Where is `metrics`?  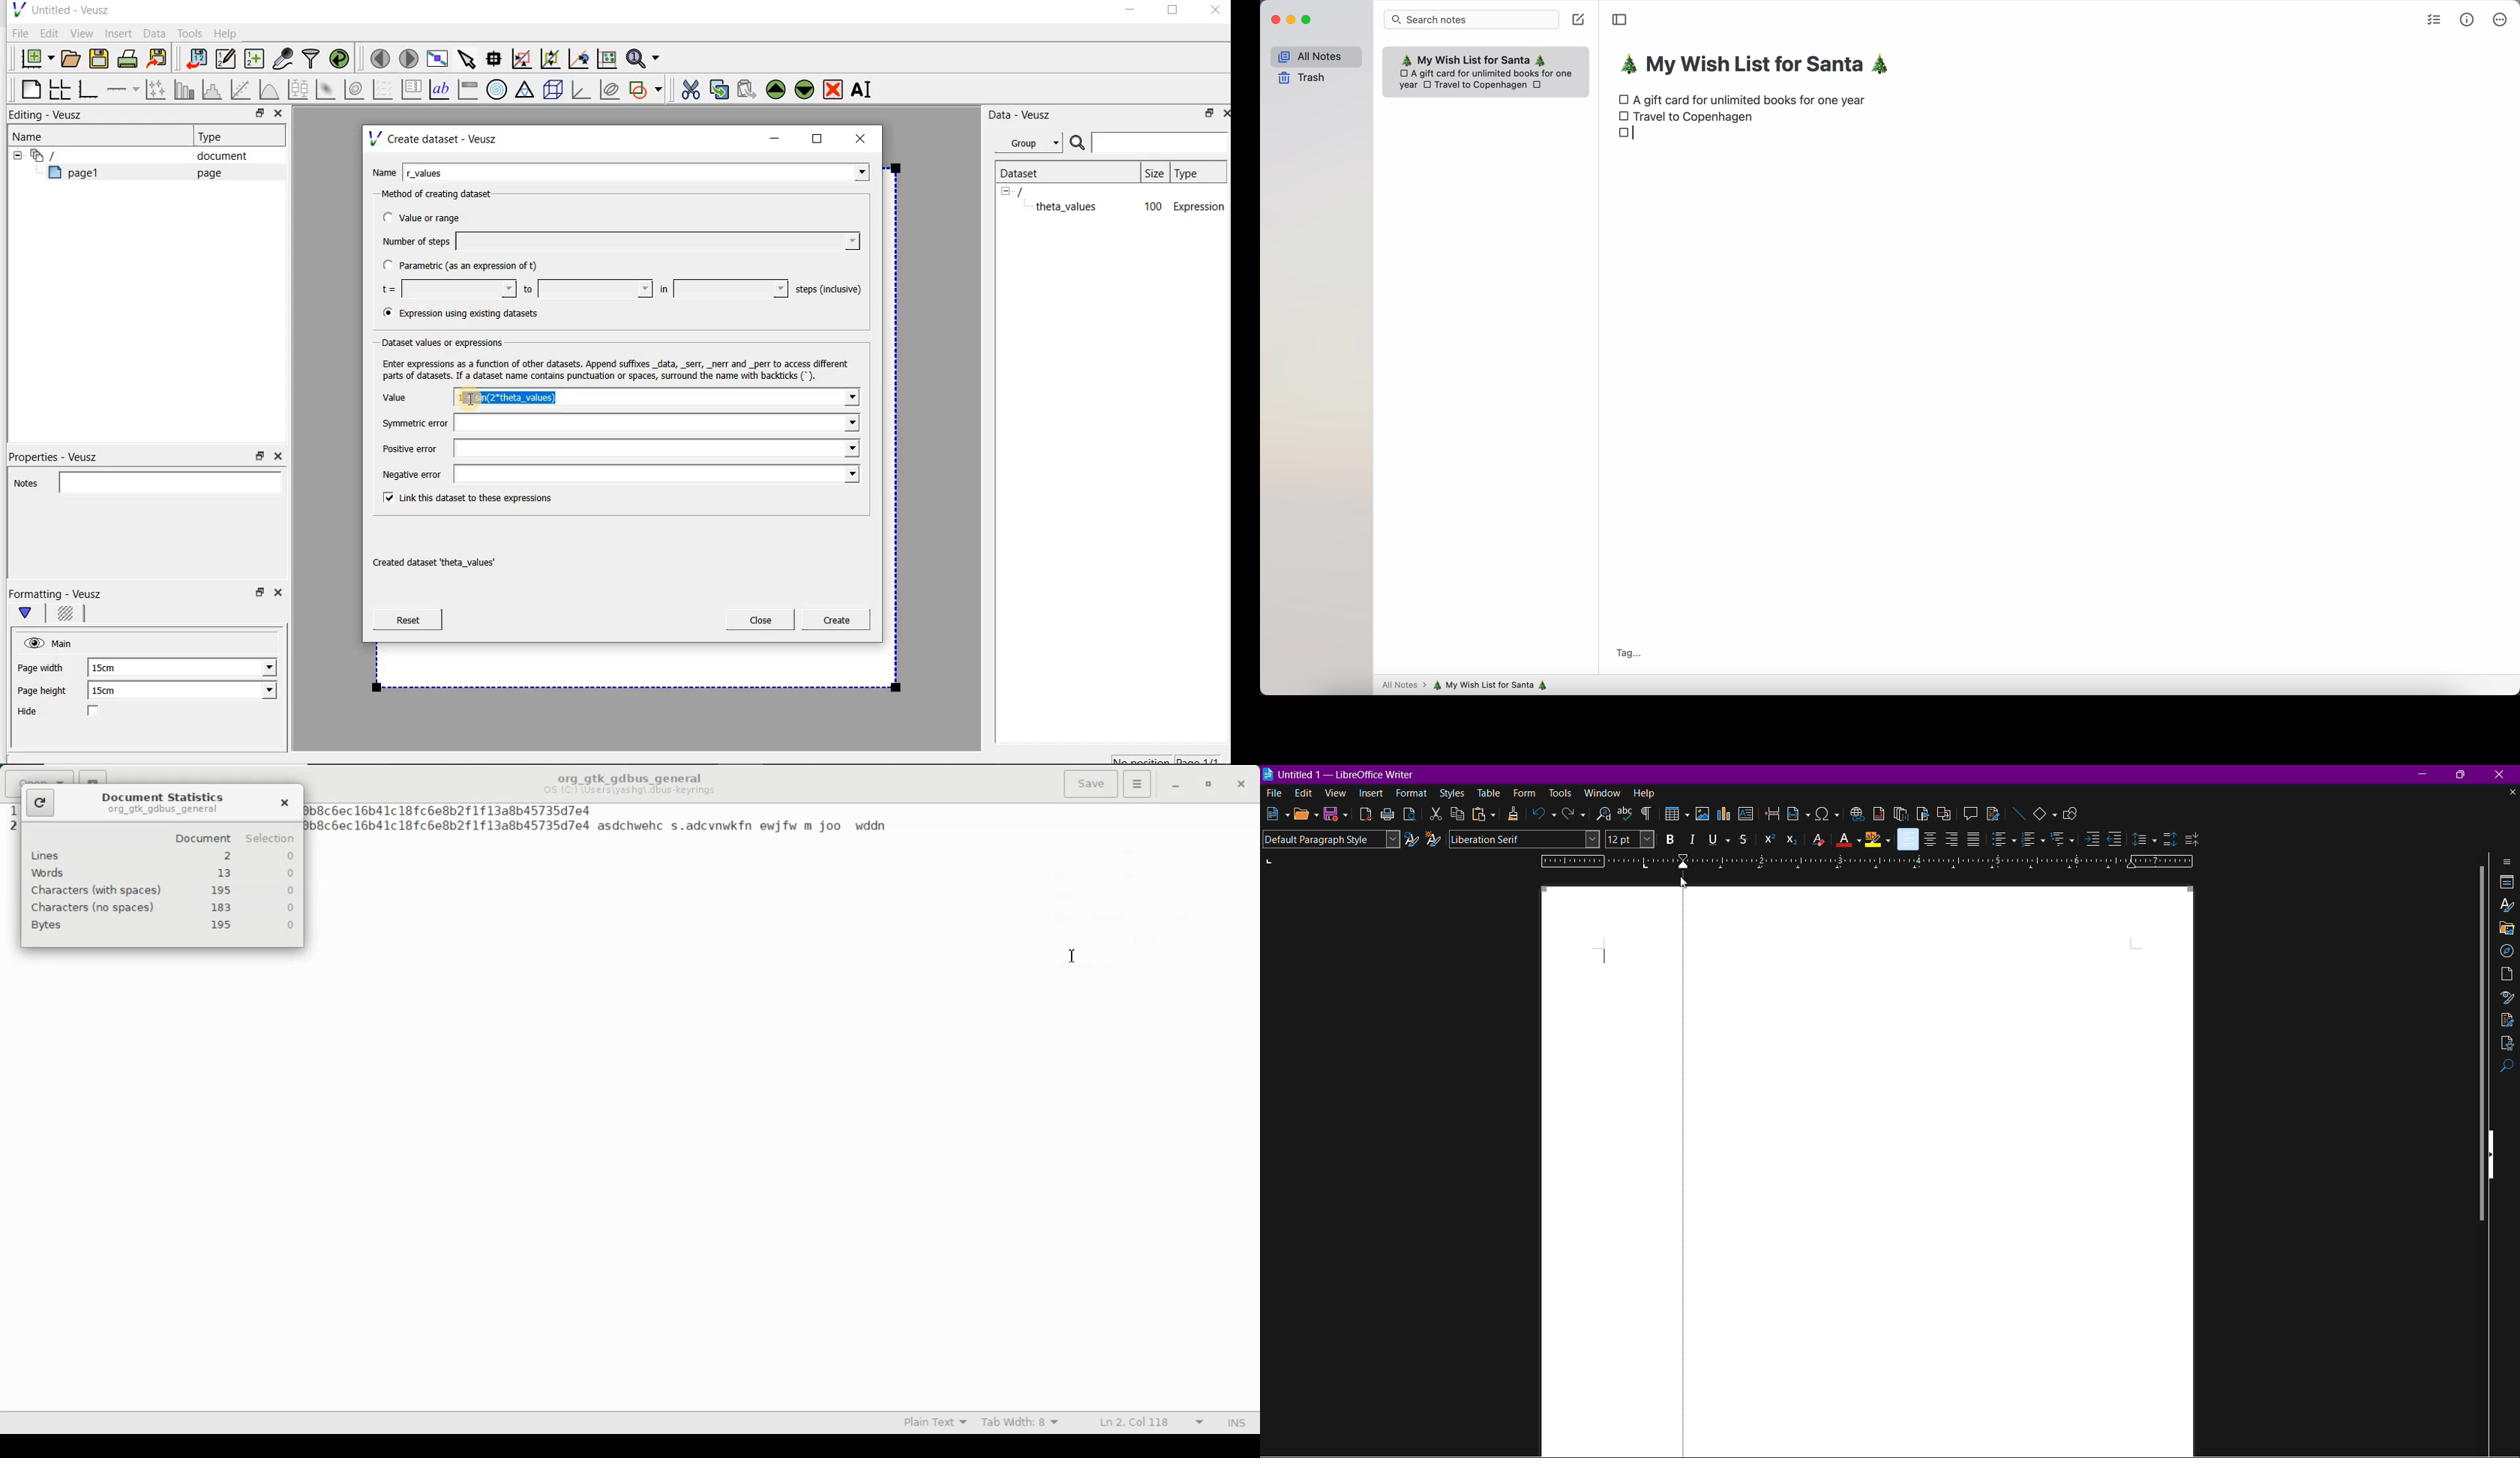
metrics is located at coordinates (2468, 19).